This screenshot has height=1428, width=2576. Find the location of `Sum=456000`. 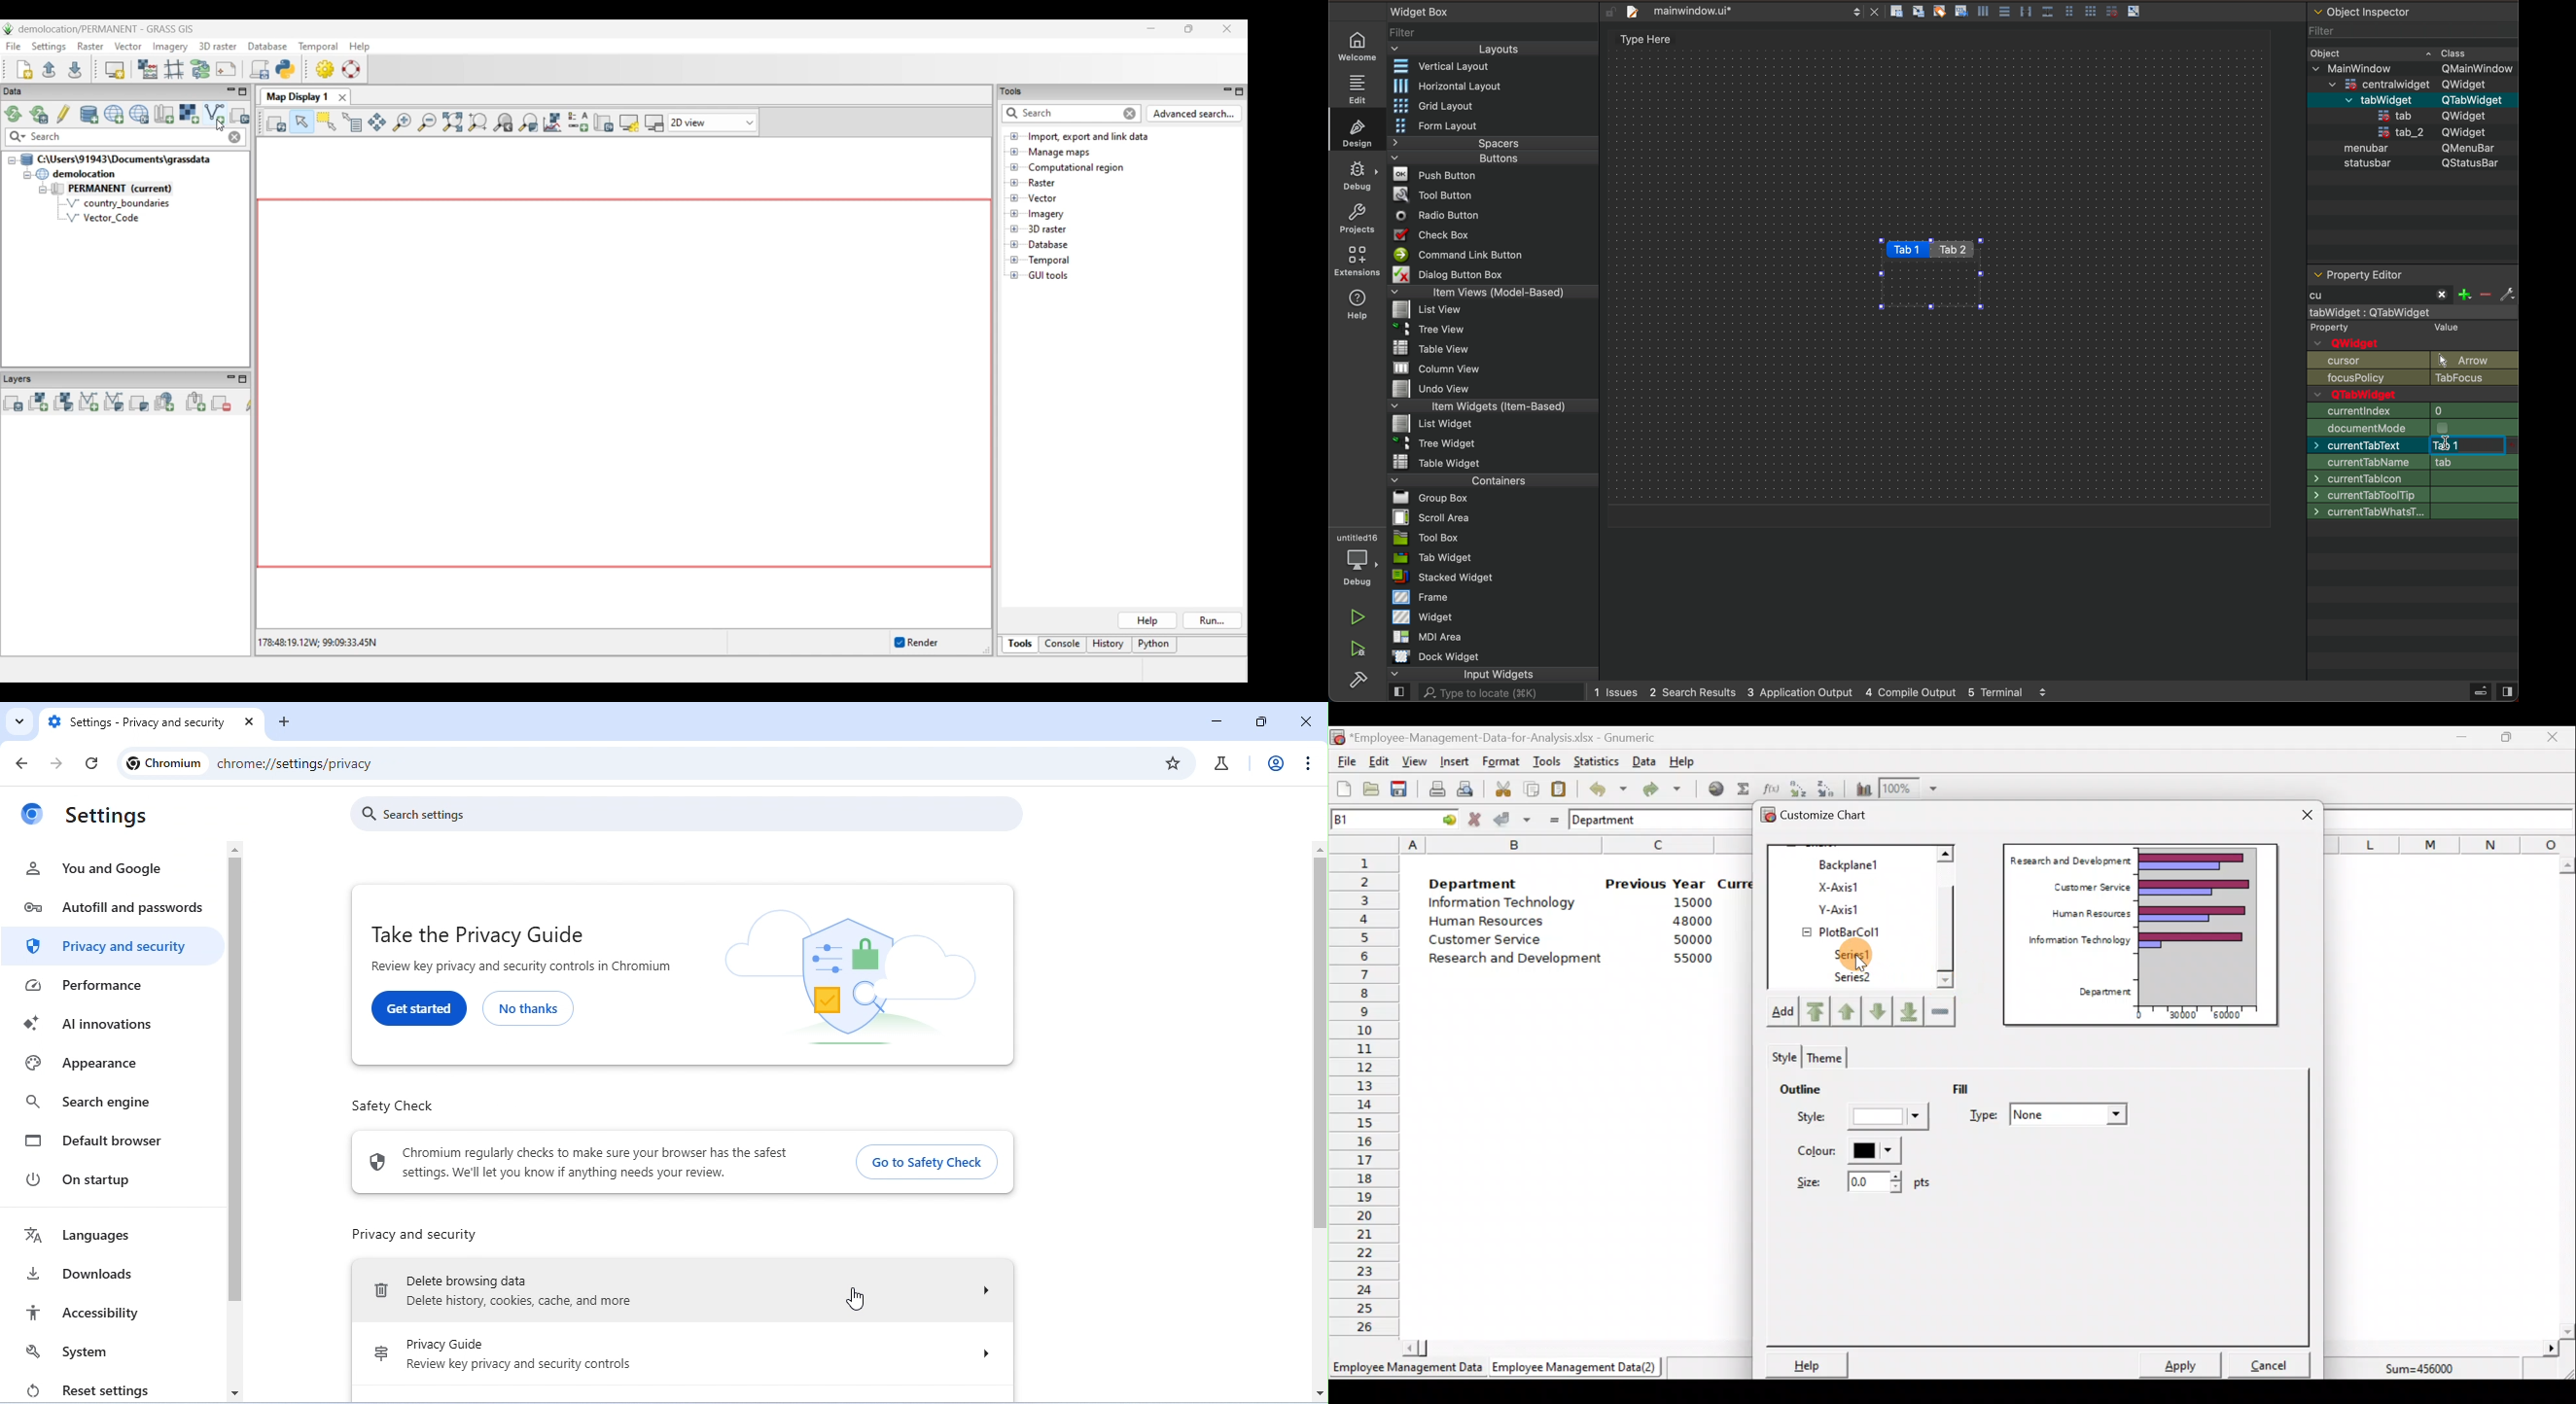

Sum=456000 is located at coordinates (2427, 1371).